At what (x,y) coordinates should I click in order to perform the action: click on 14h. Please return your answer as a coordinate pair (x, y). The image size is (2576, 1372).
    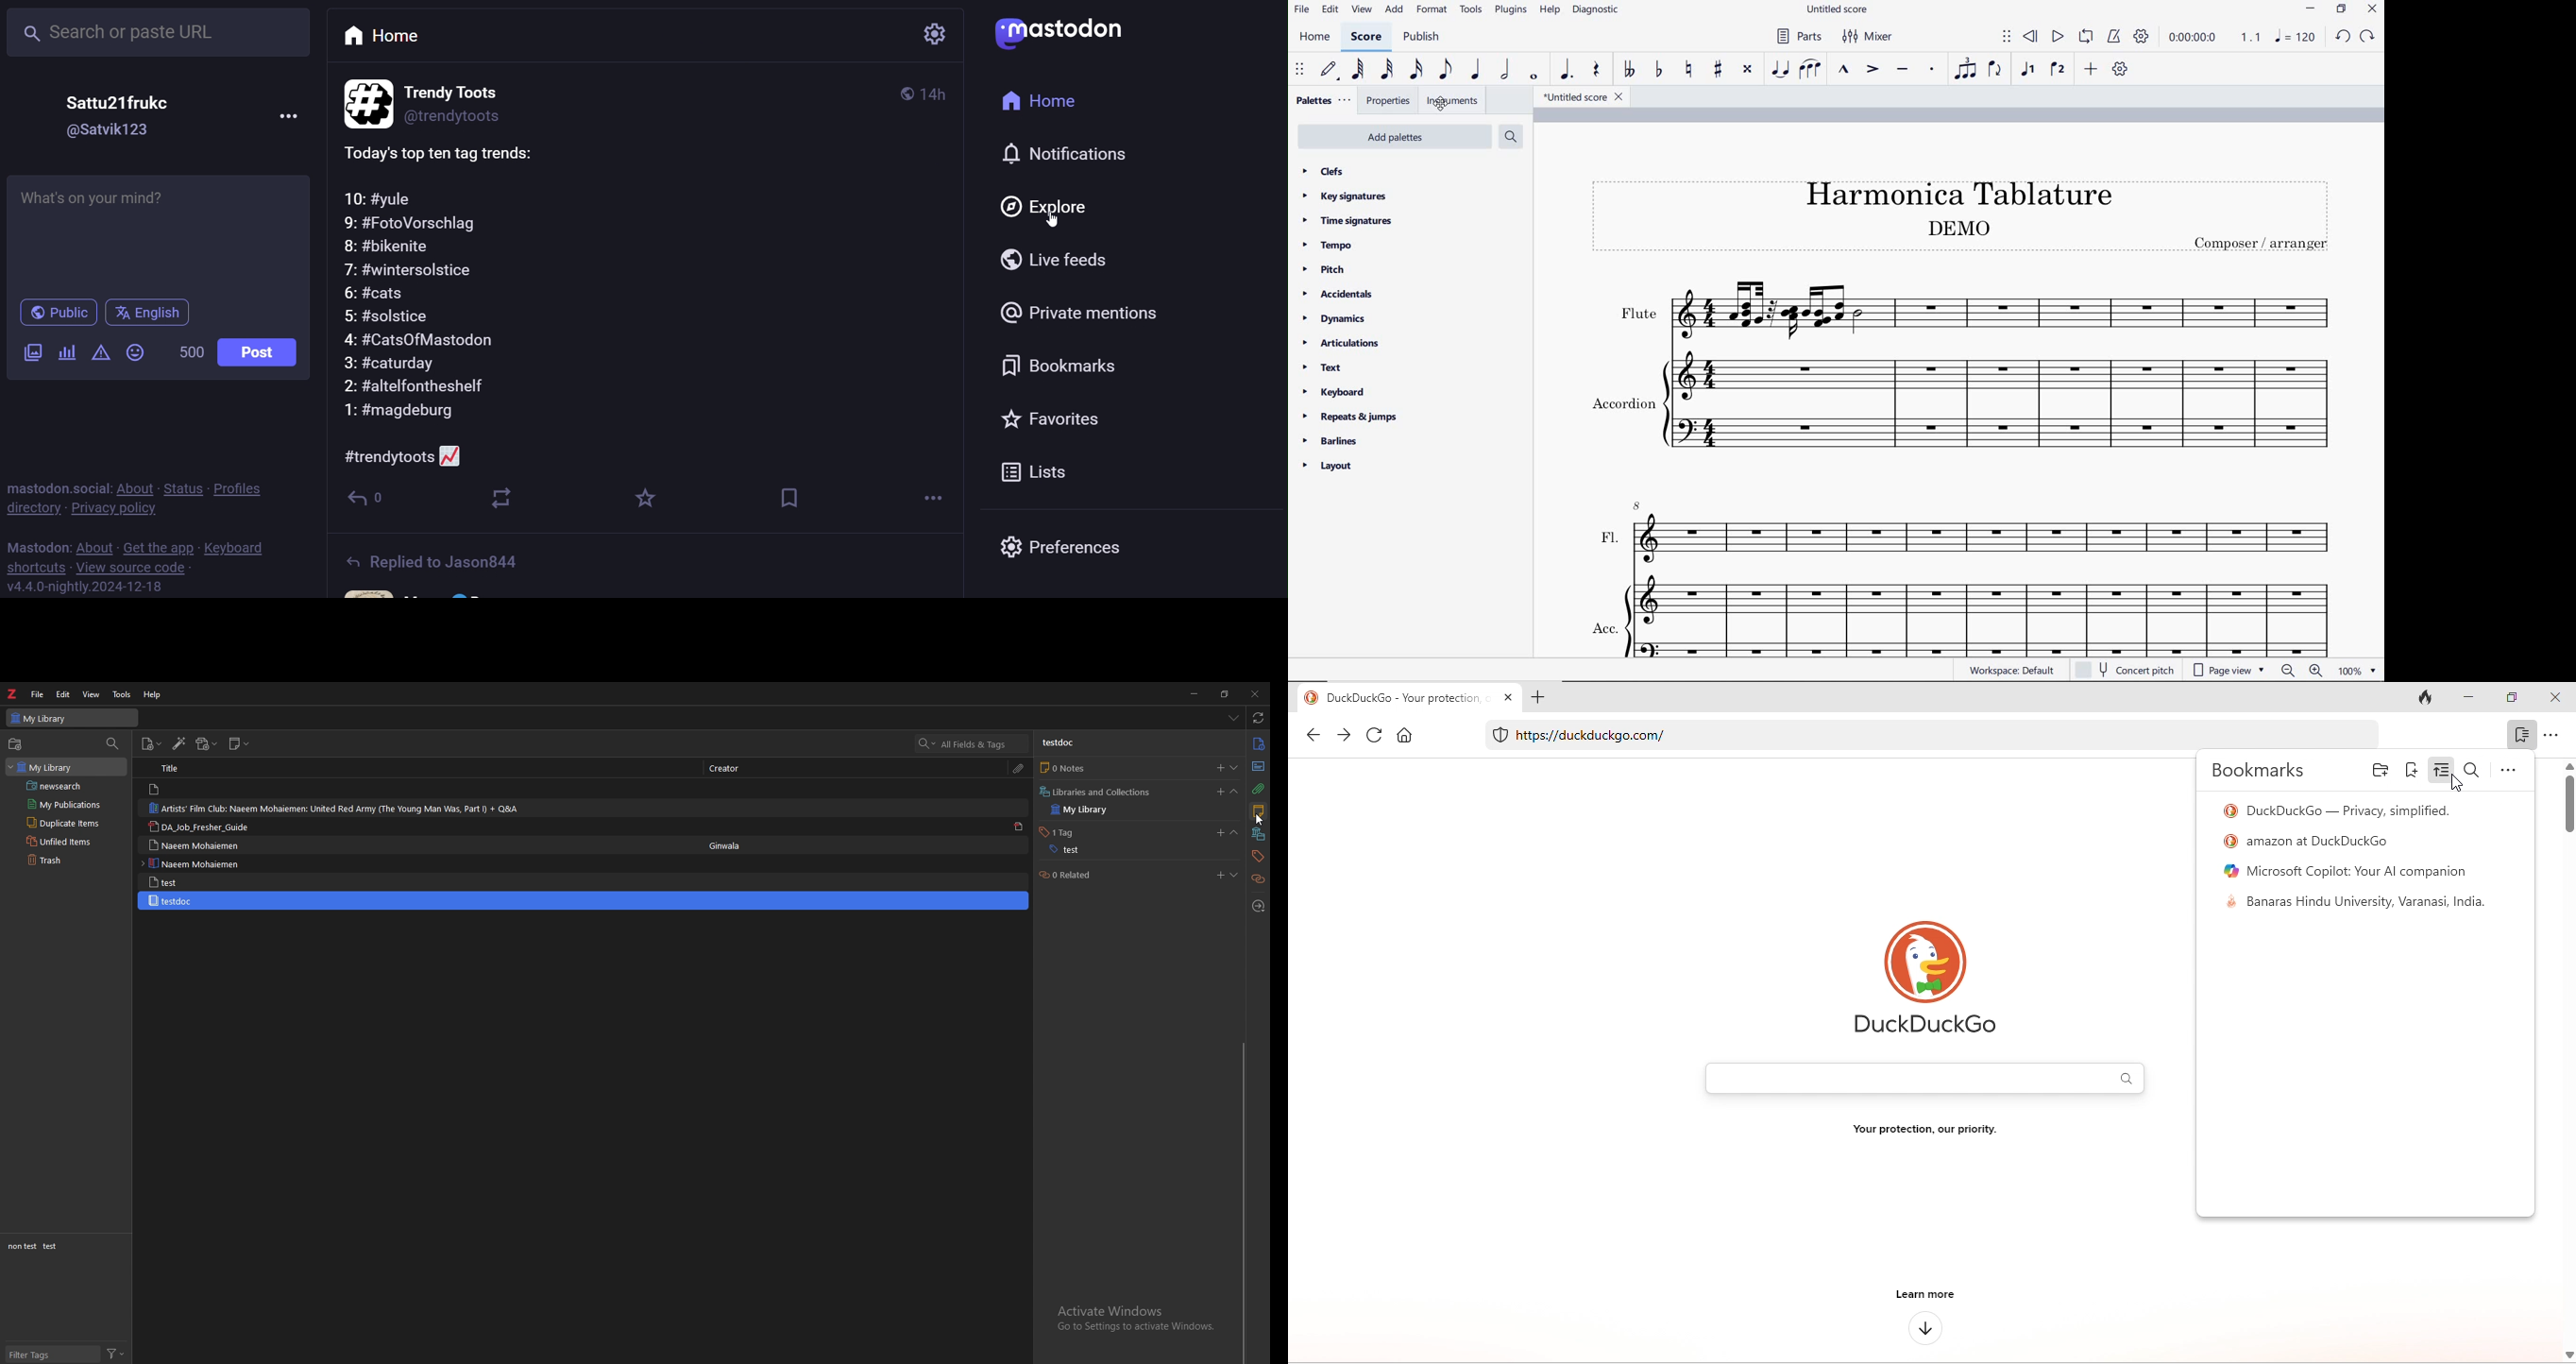
    Looking at the image, I should click on (935, 93).